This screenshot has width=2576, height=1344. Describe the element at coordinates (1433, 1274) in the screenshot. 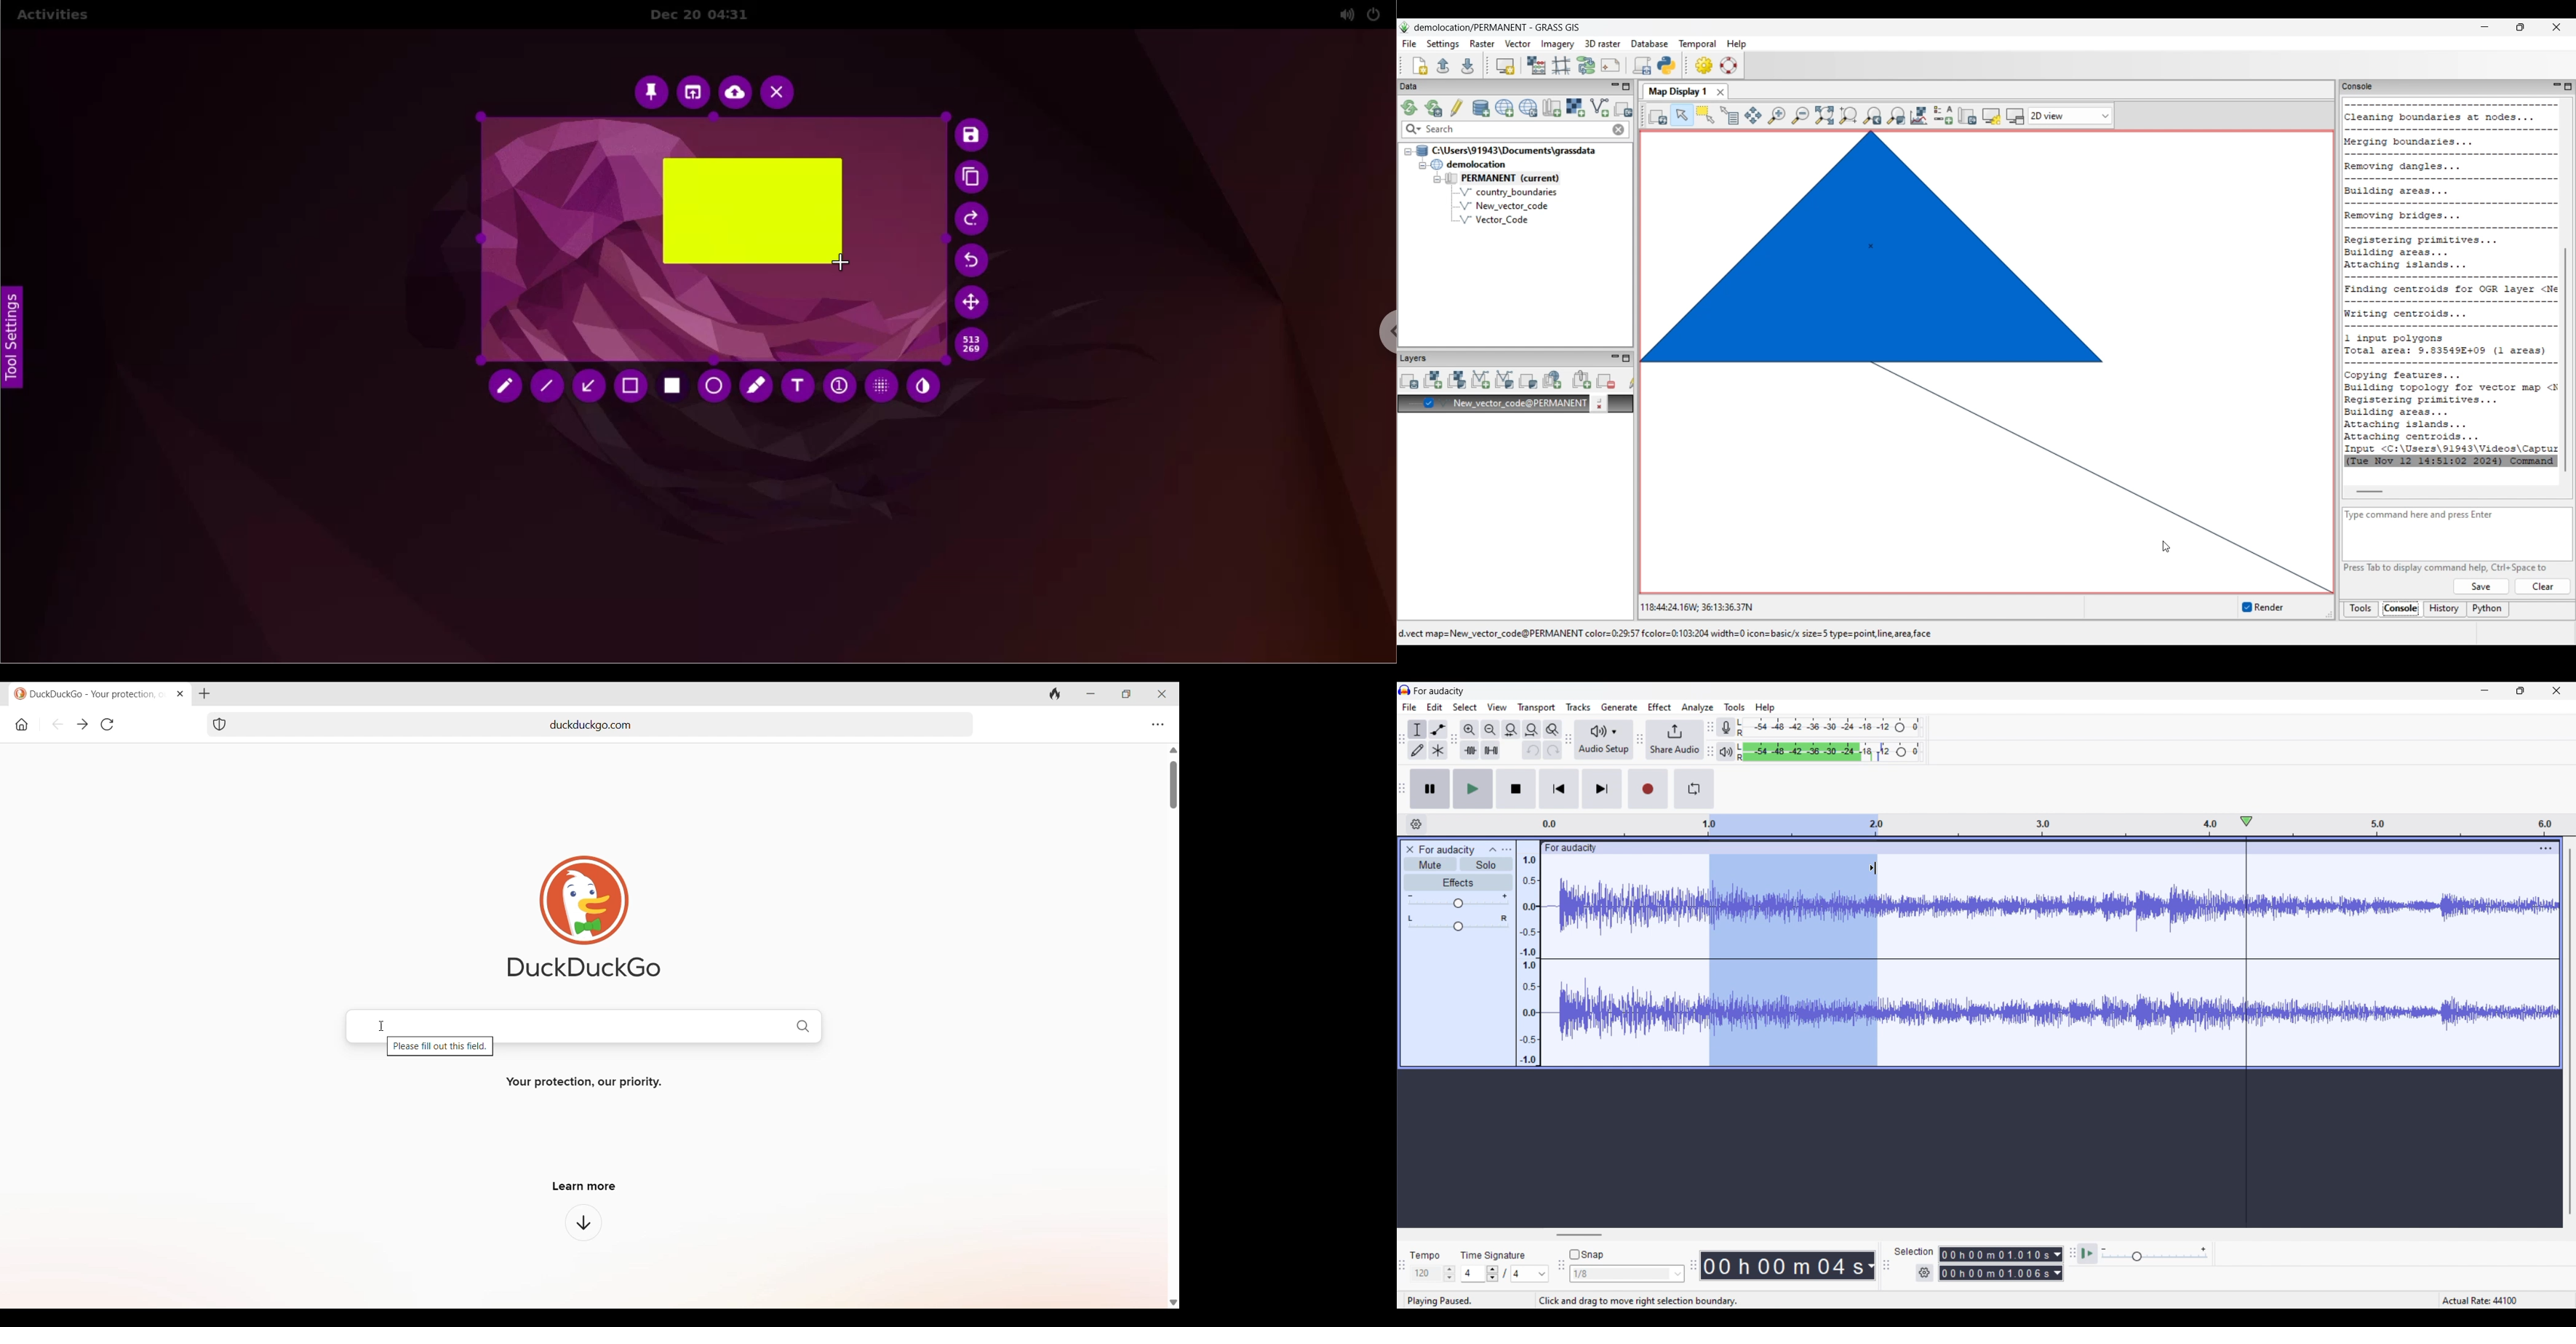

I see `Tempo settings` at that location.